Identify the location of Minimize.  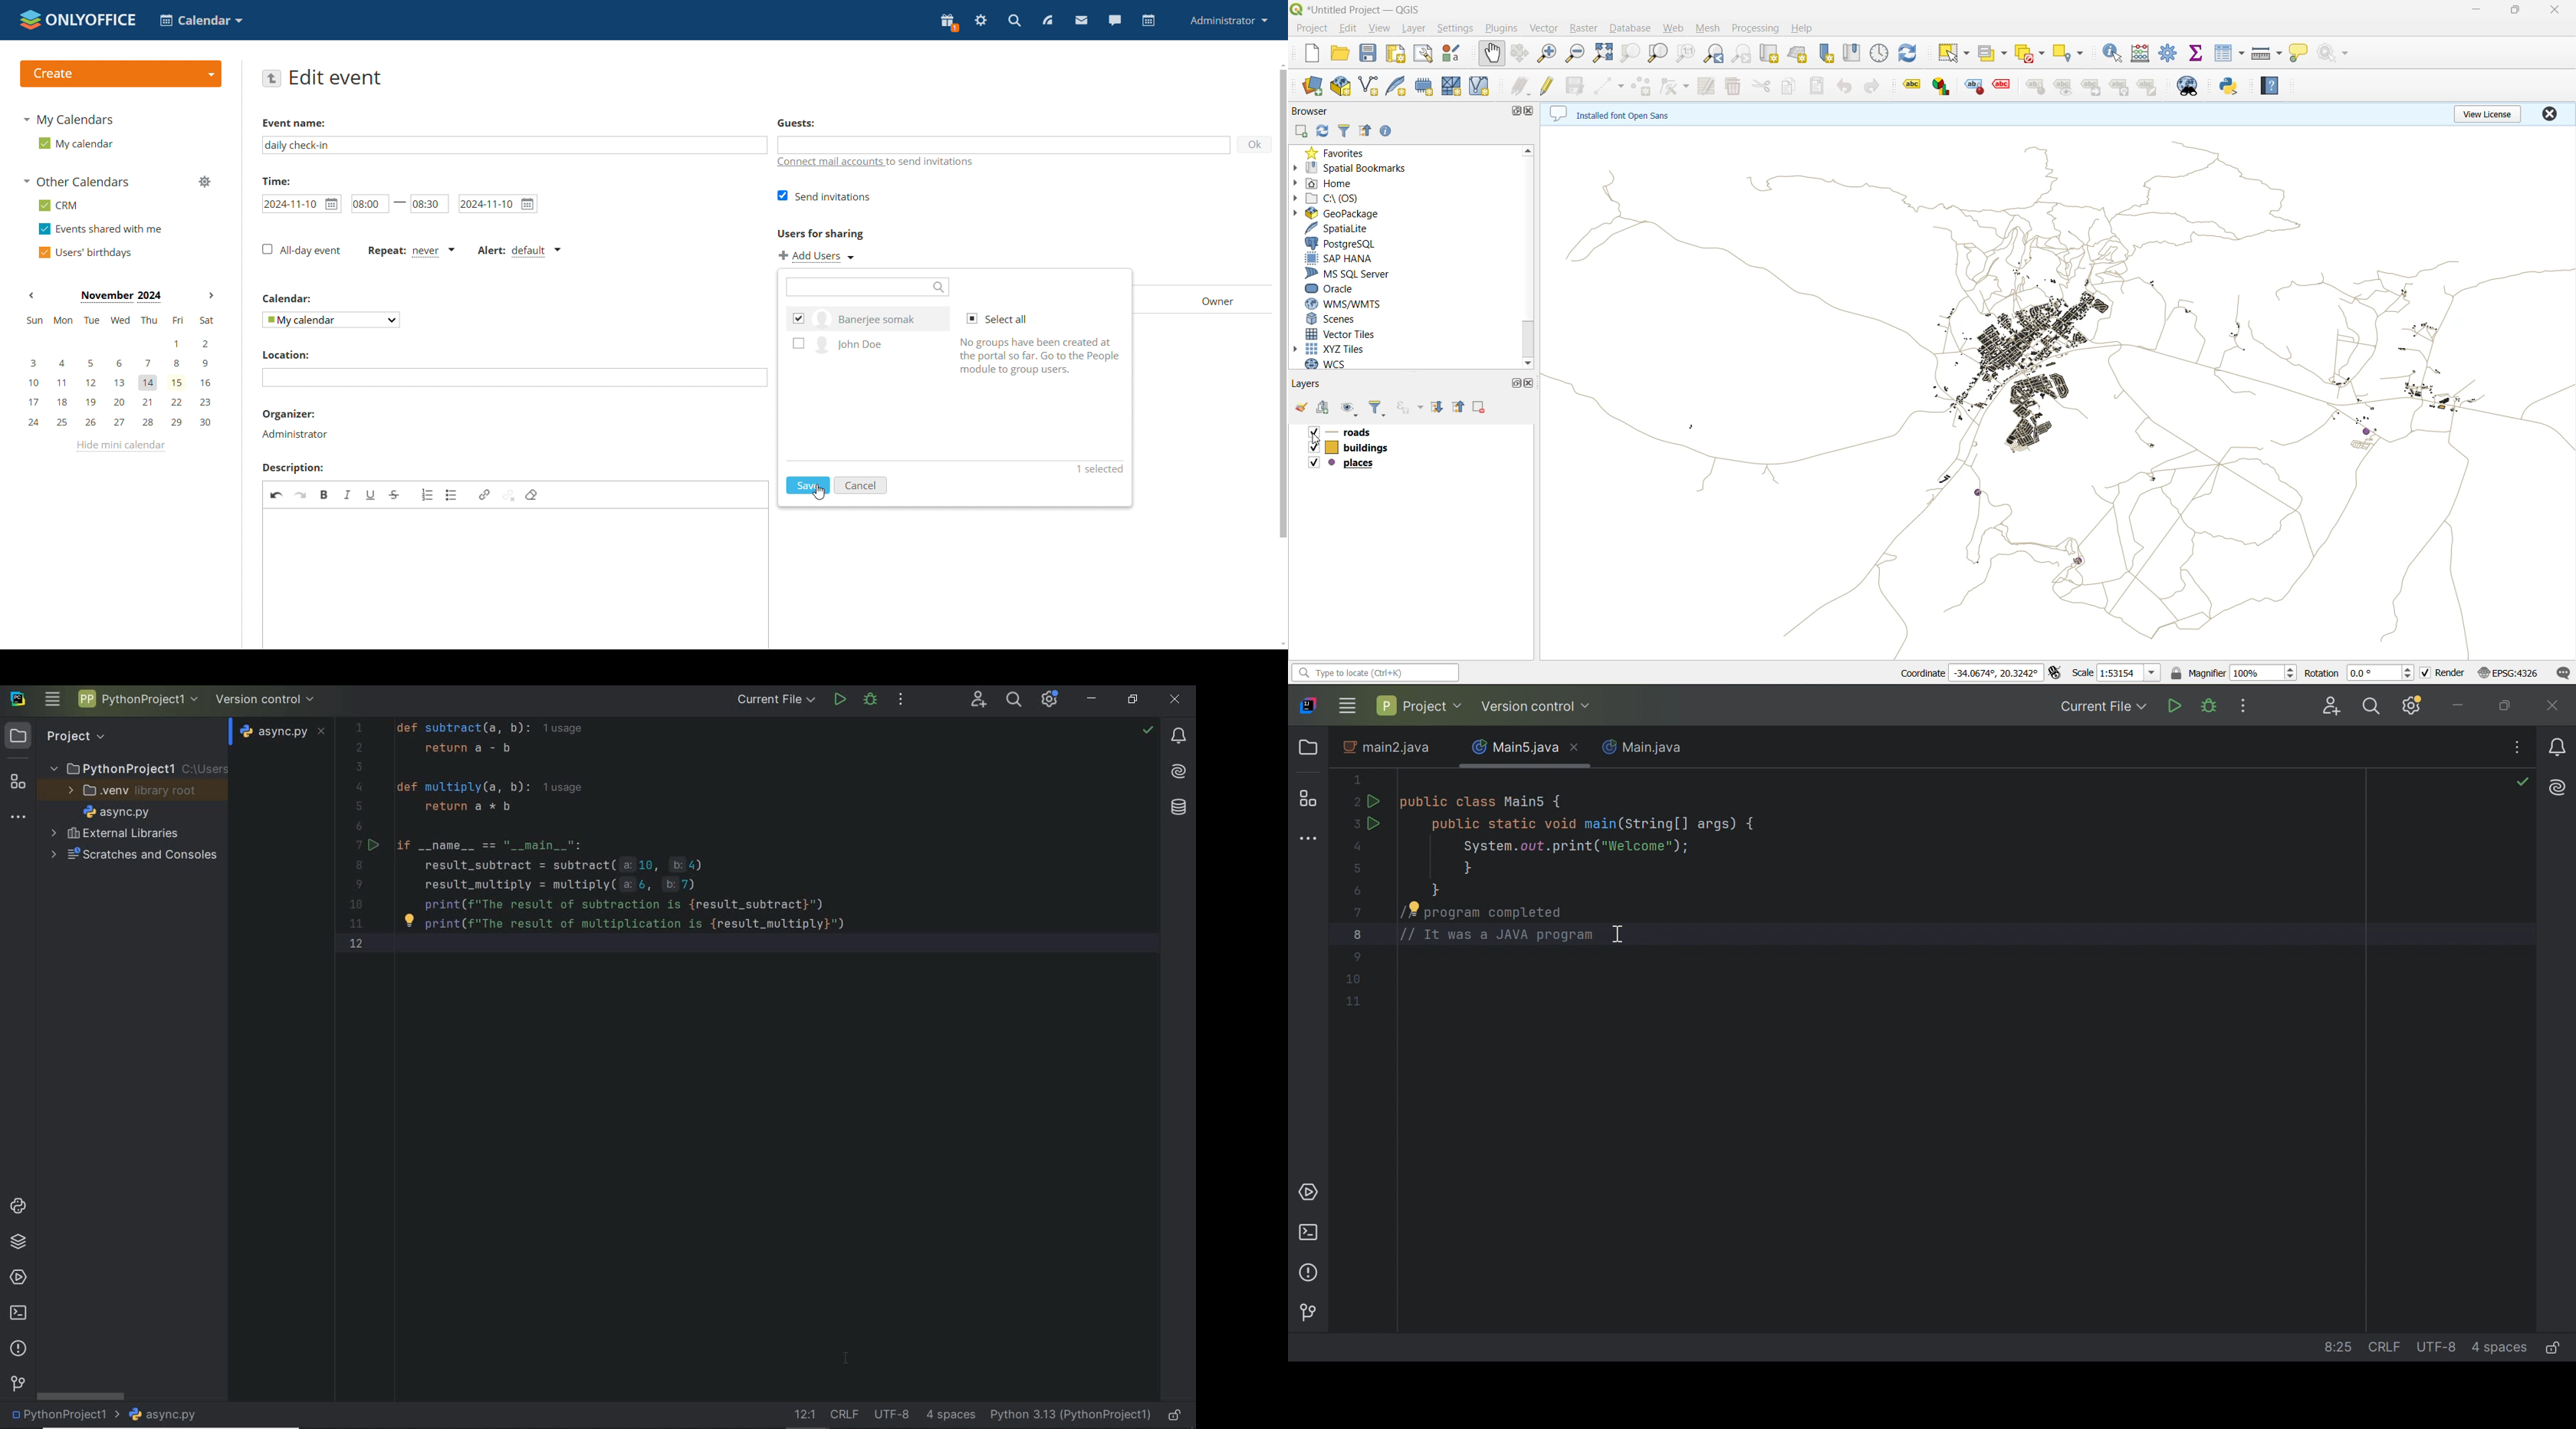
(2458, 709).